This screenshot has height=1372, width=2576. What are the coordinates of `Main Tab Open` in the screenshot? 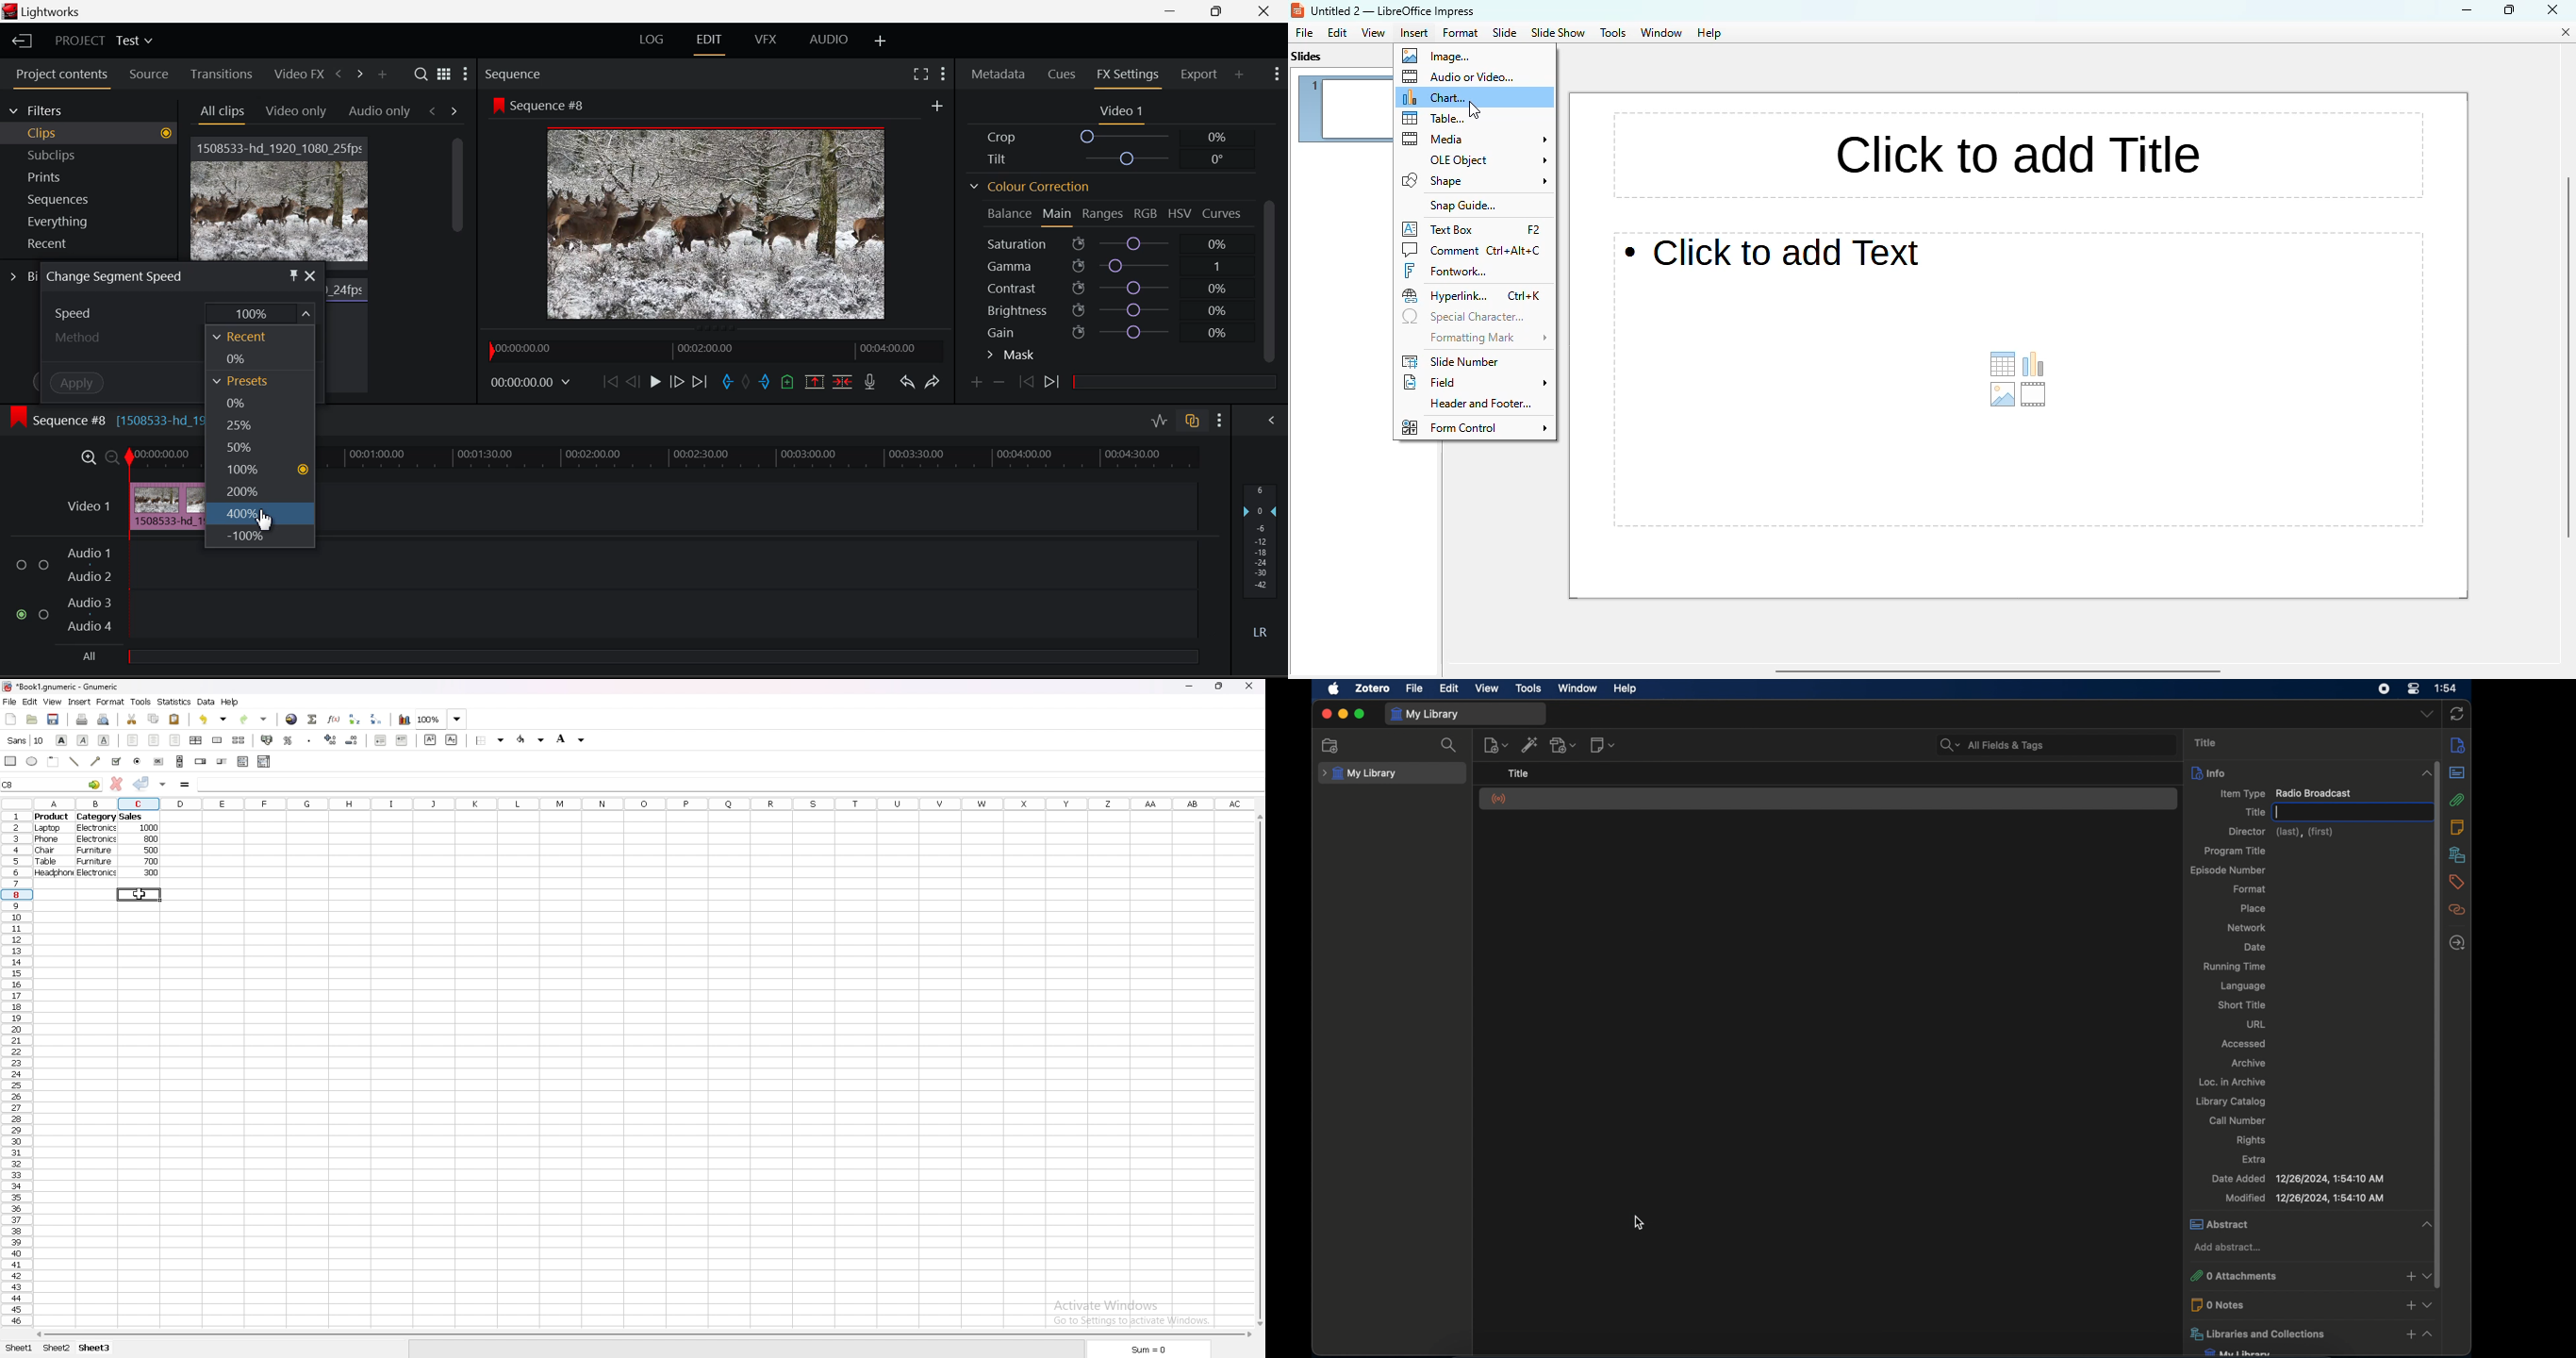 It's located at (1058, 216).